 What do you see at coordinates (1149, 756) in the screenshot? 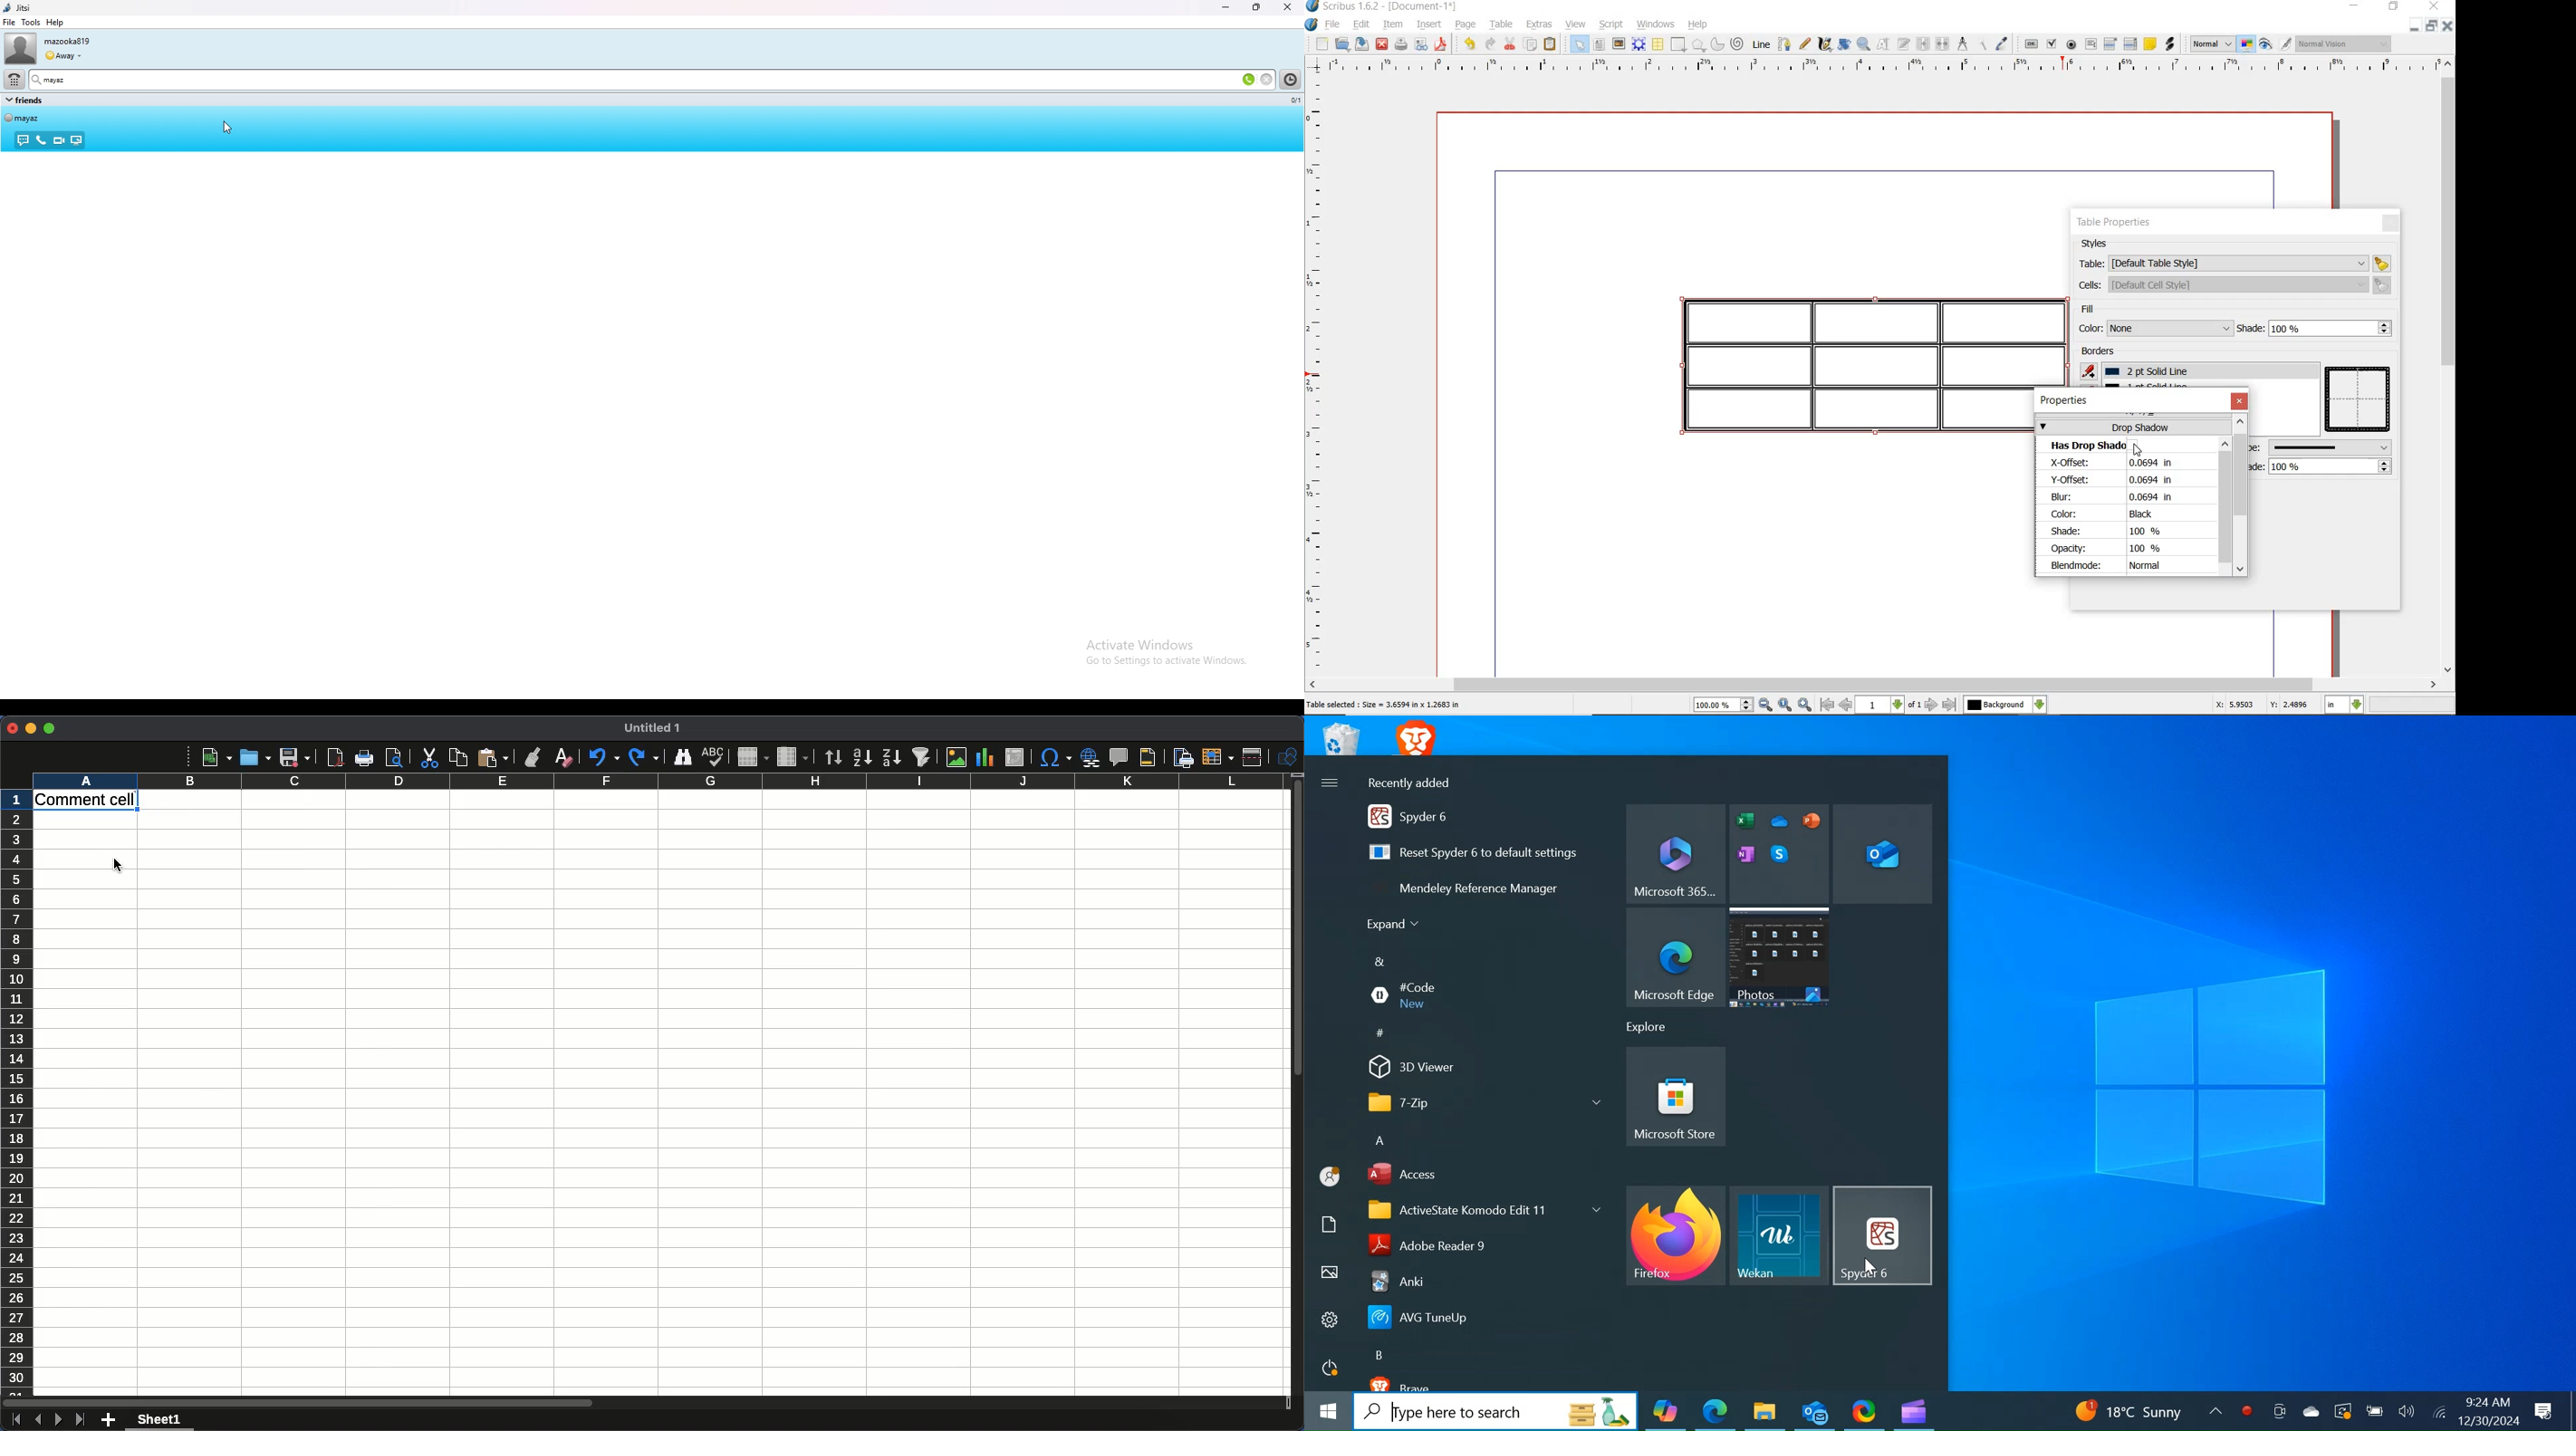
I see `Headers and footers` at bounding box center [1149, 756].